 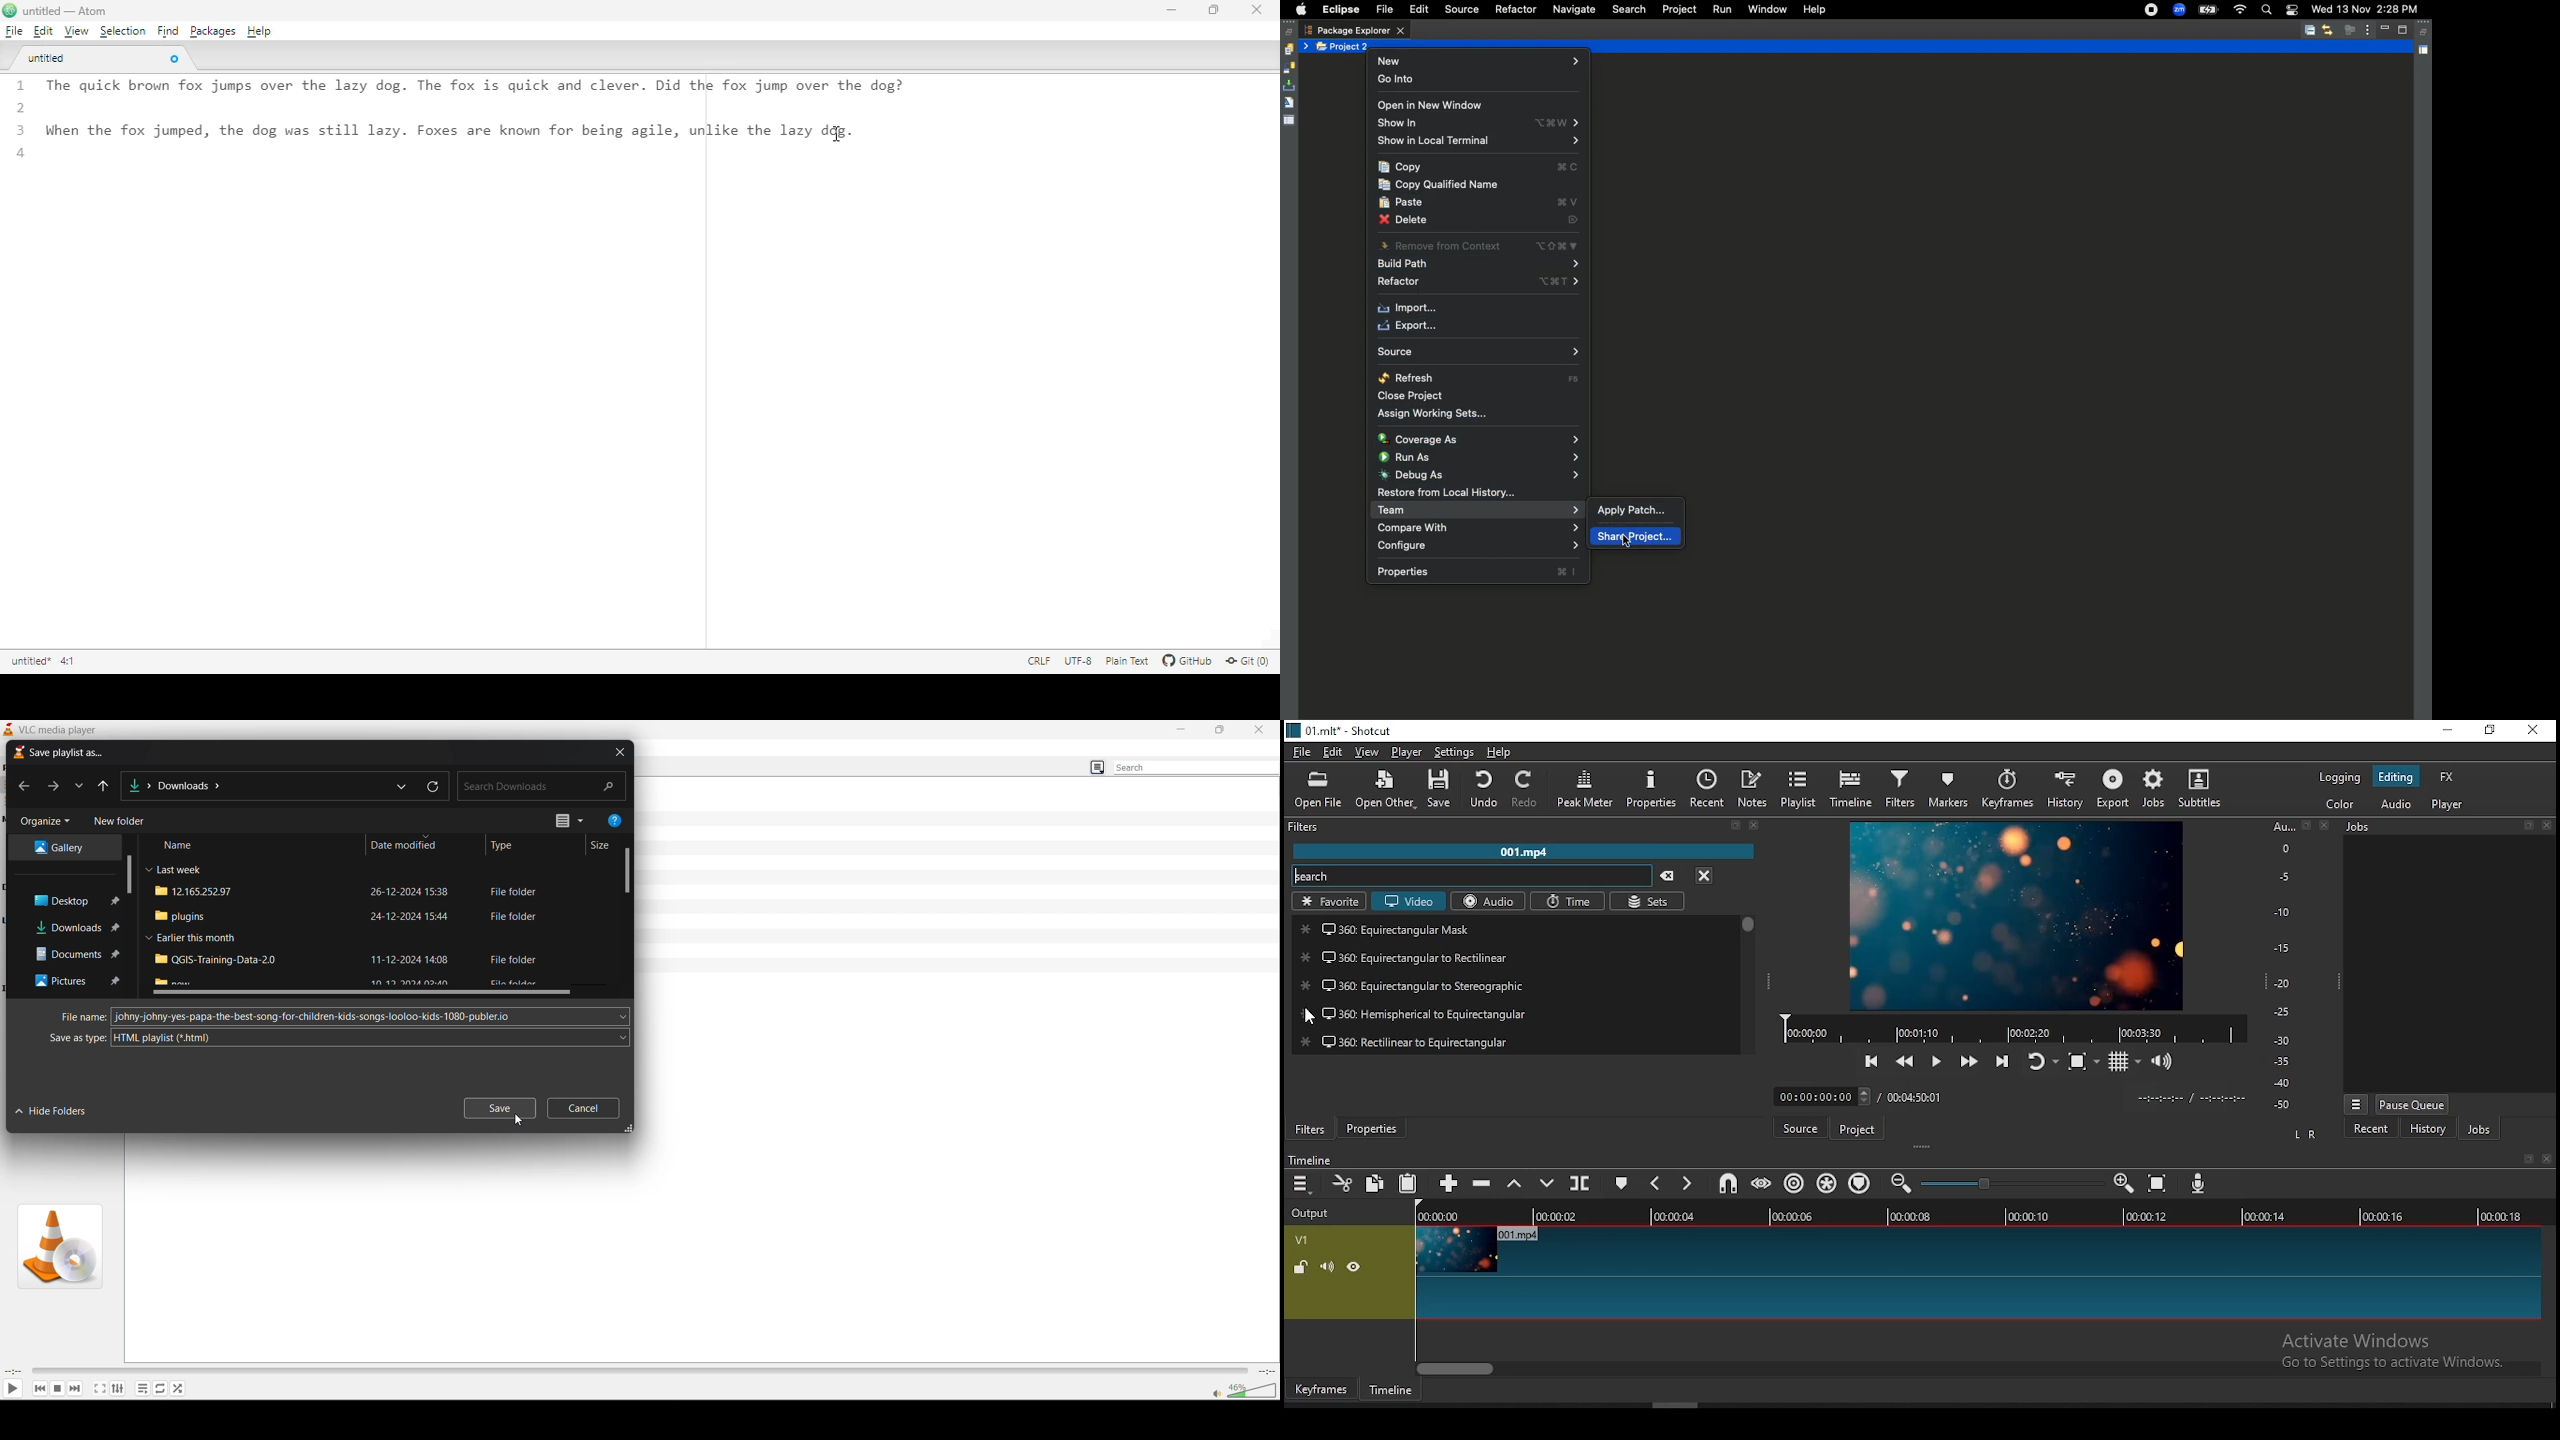 I want to click on hide folders, so click(x=52, y=1111).